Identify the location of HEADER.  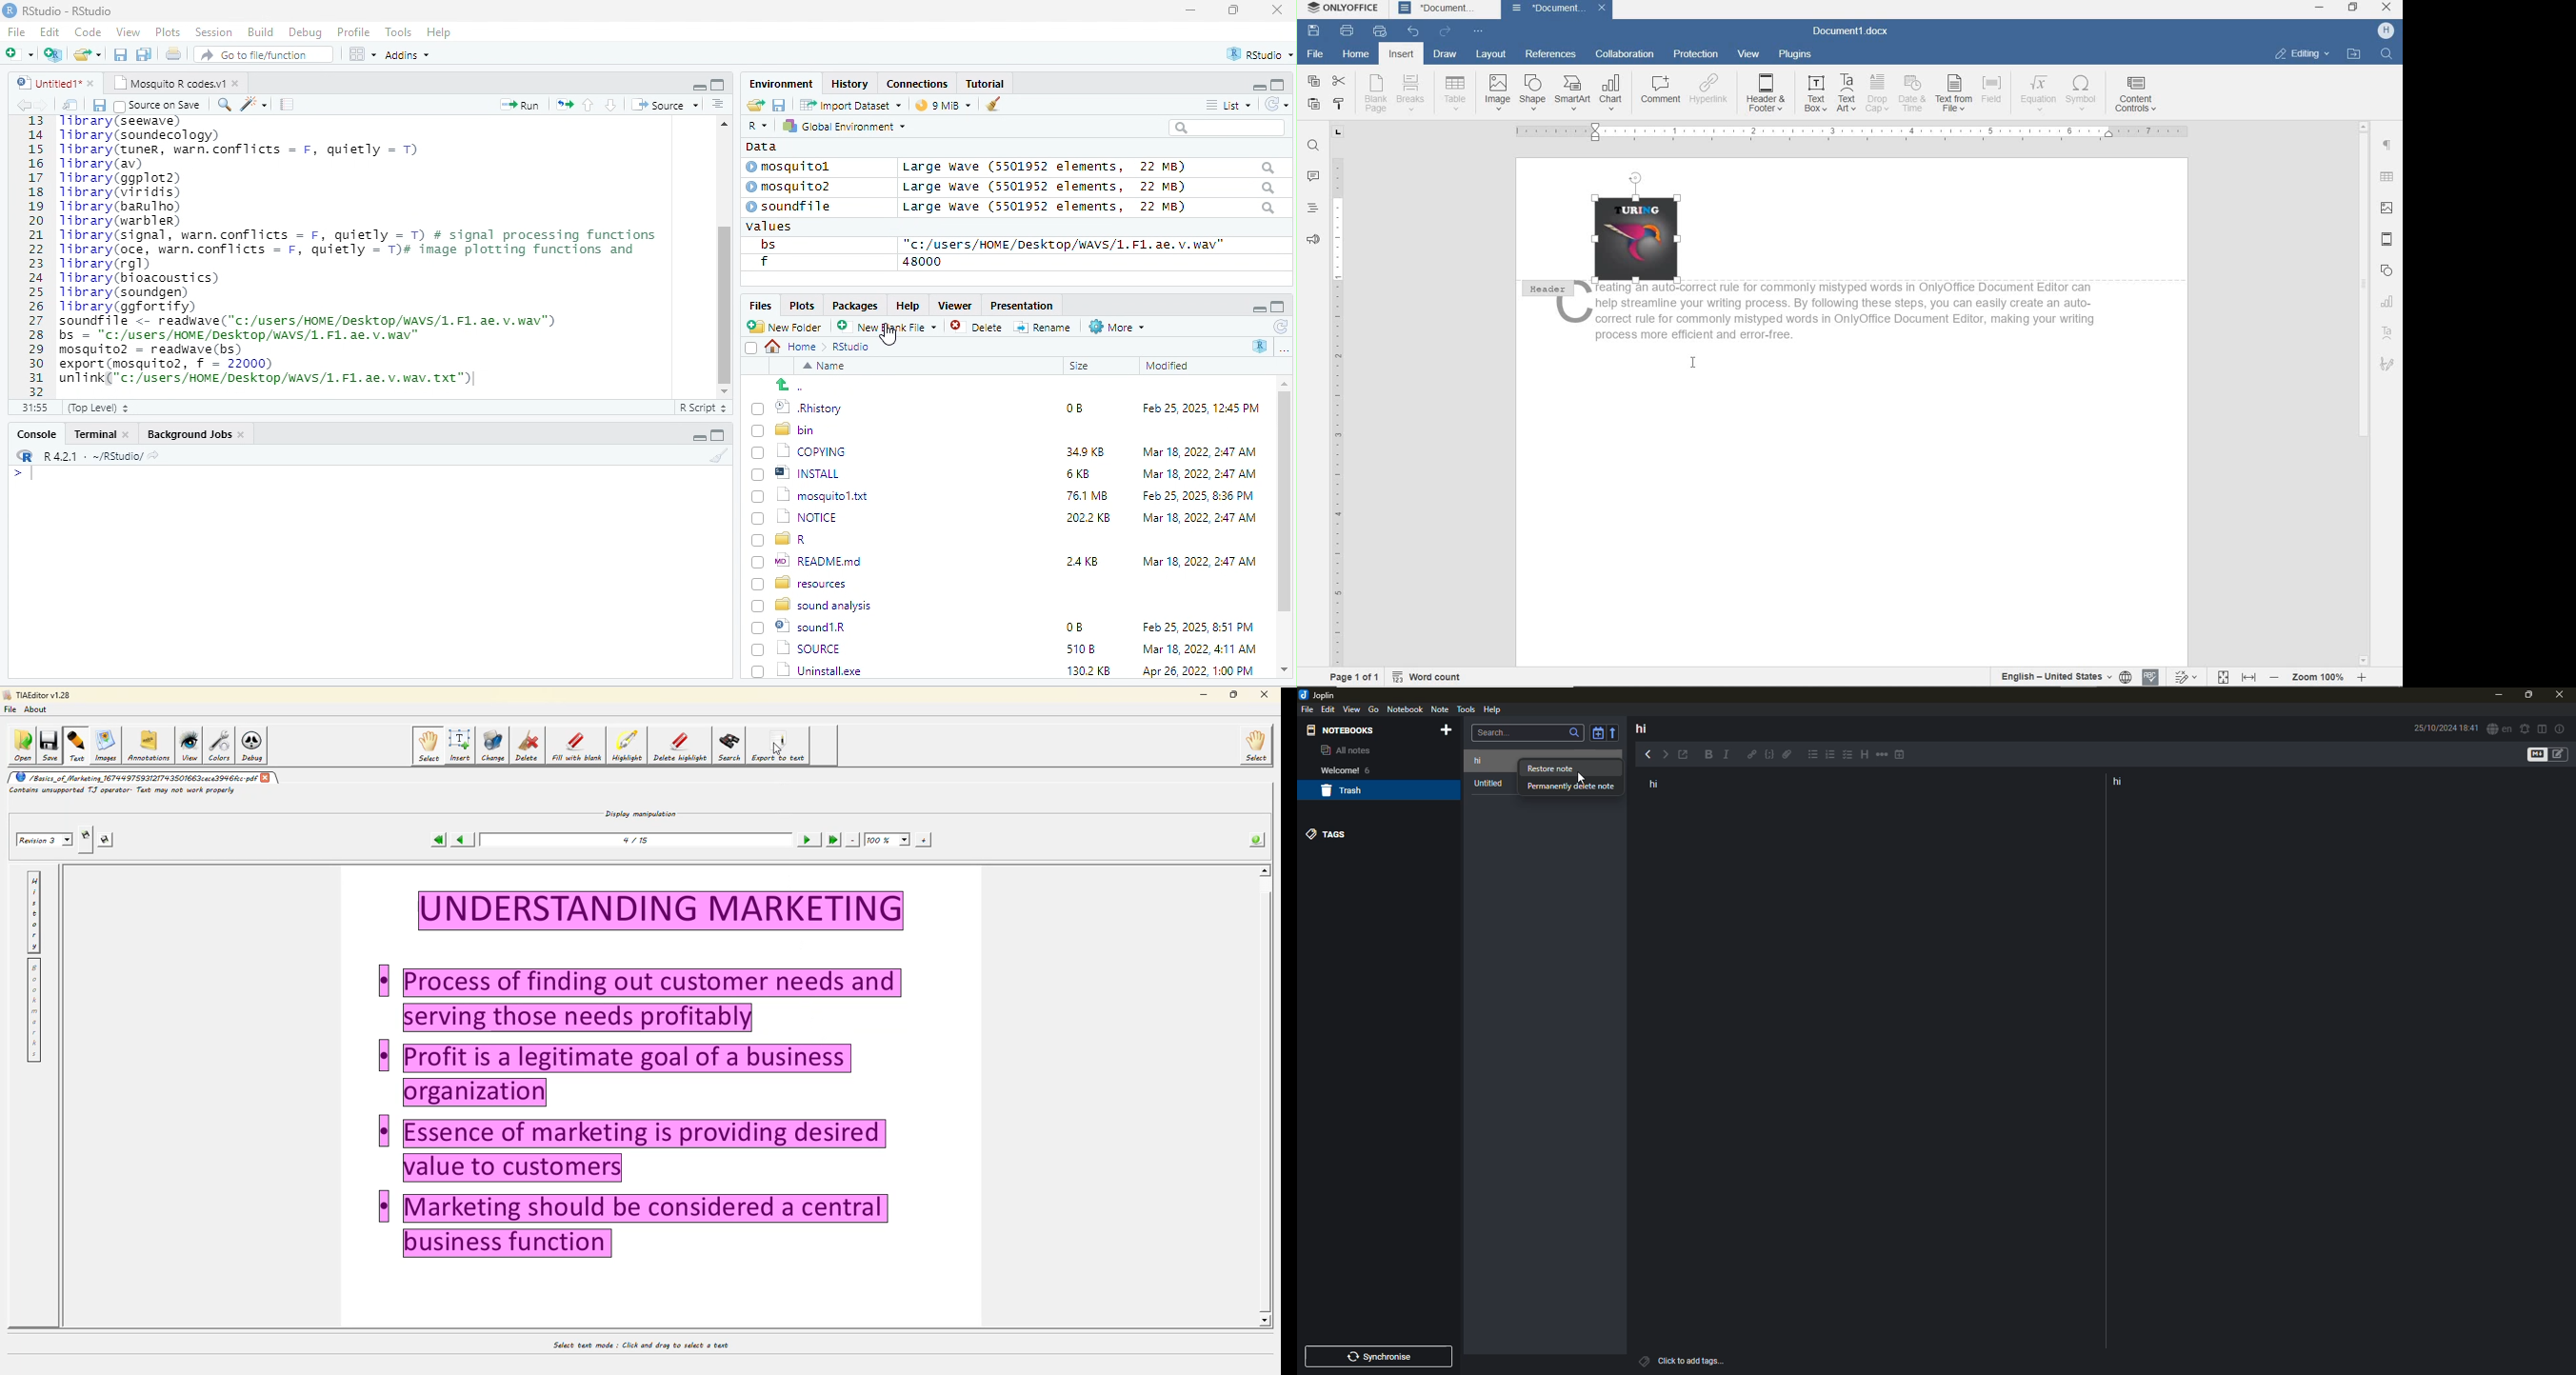
(1545, 290).